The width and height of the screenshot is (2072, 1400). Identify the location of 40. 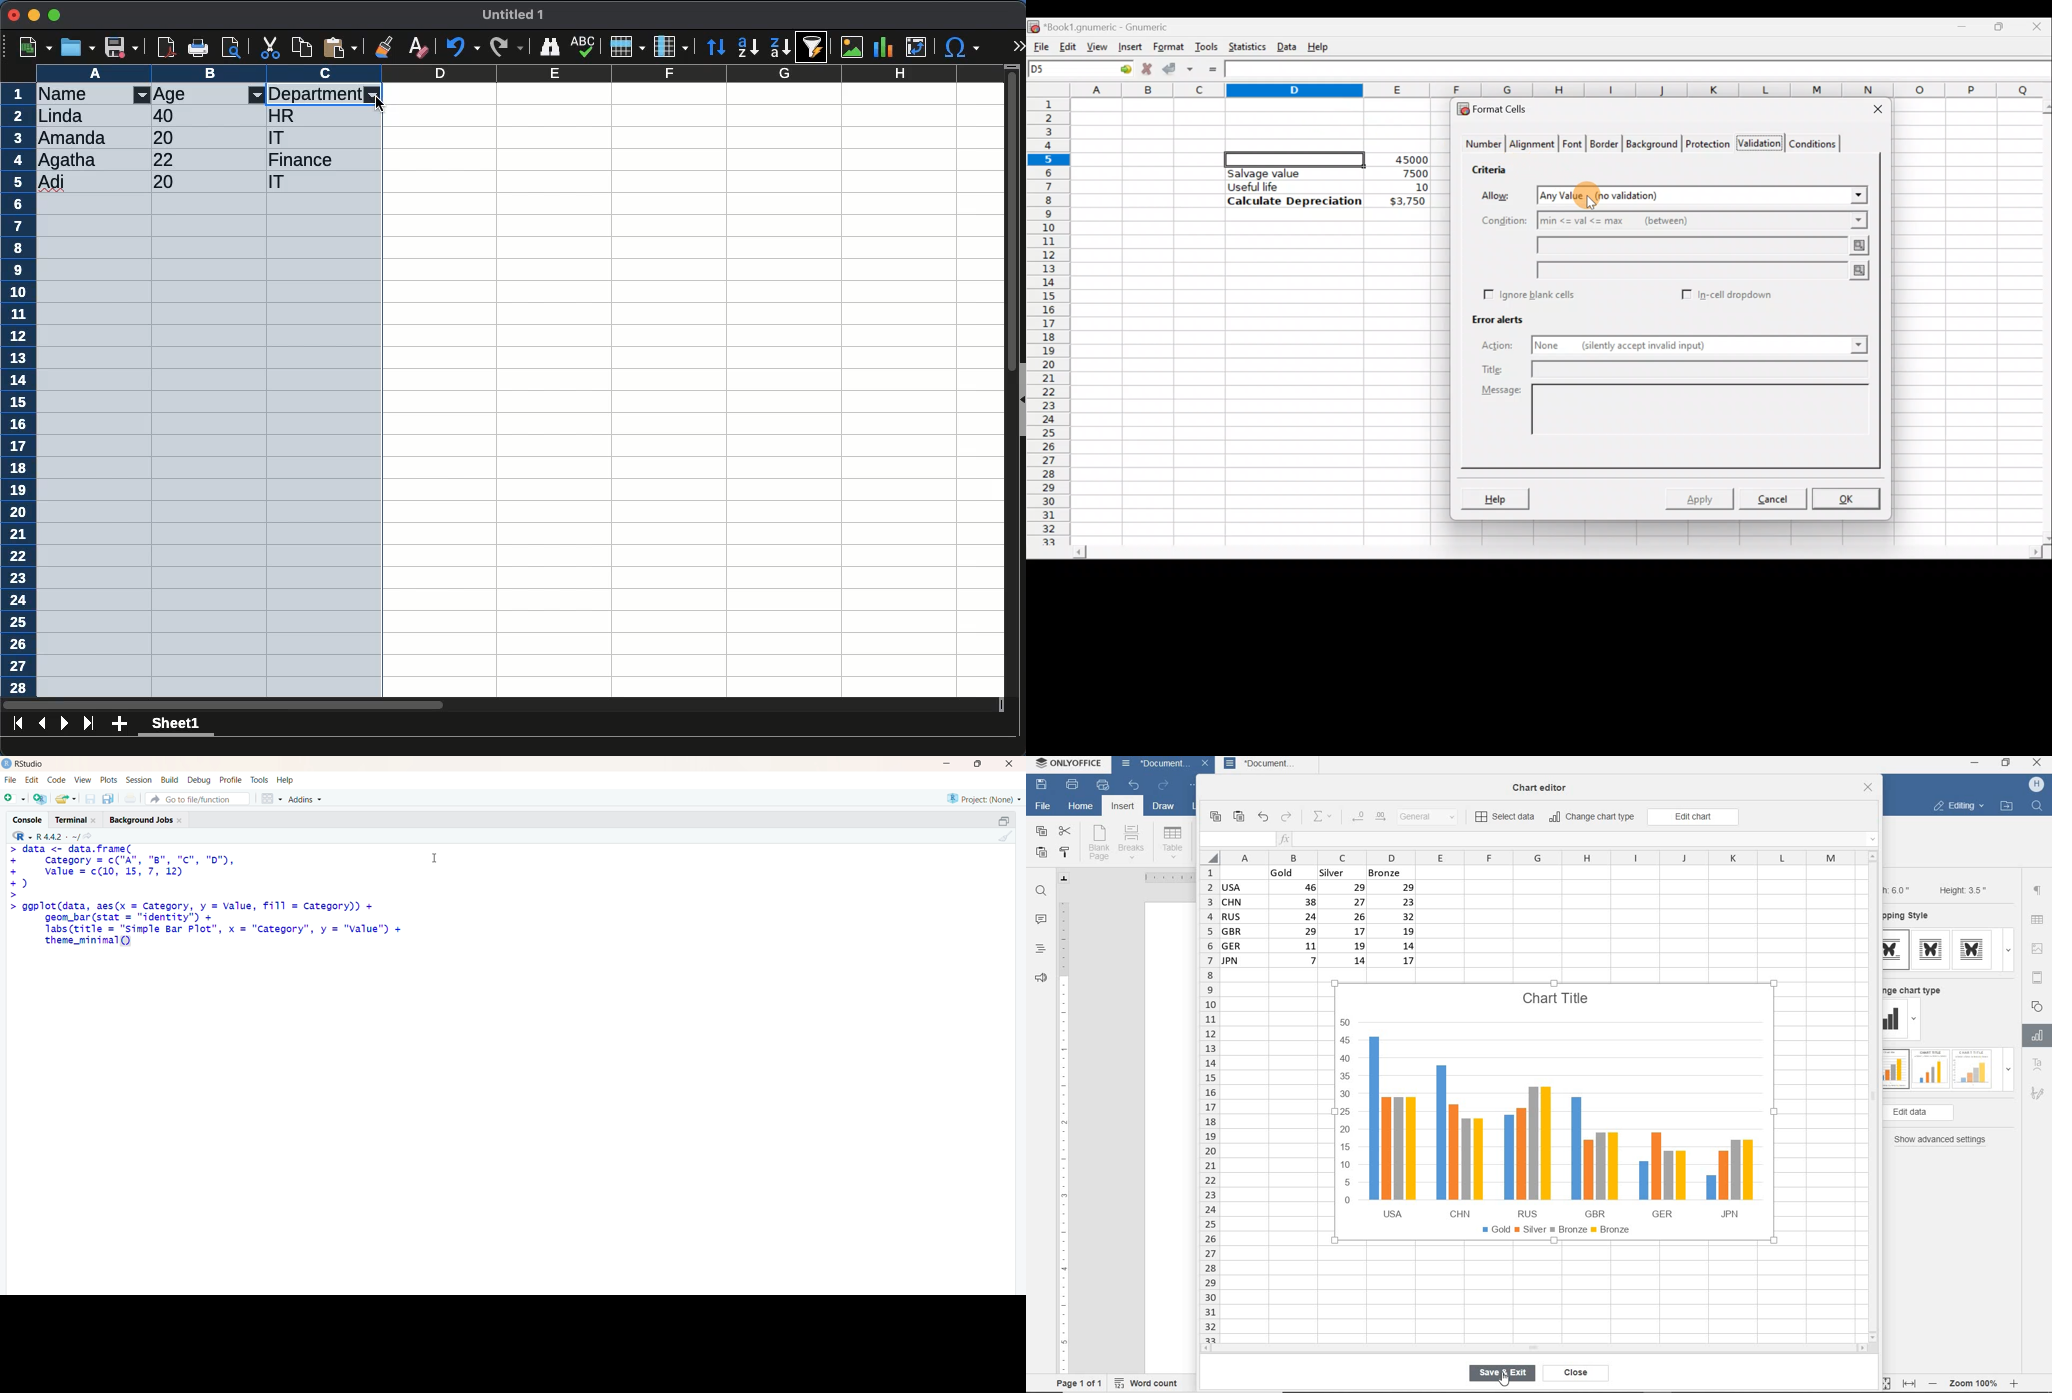
(164, 116).